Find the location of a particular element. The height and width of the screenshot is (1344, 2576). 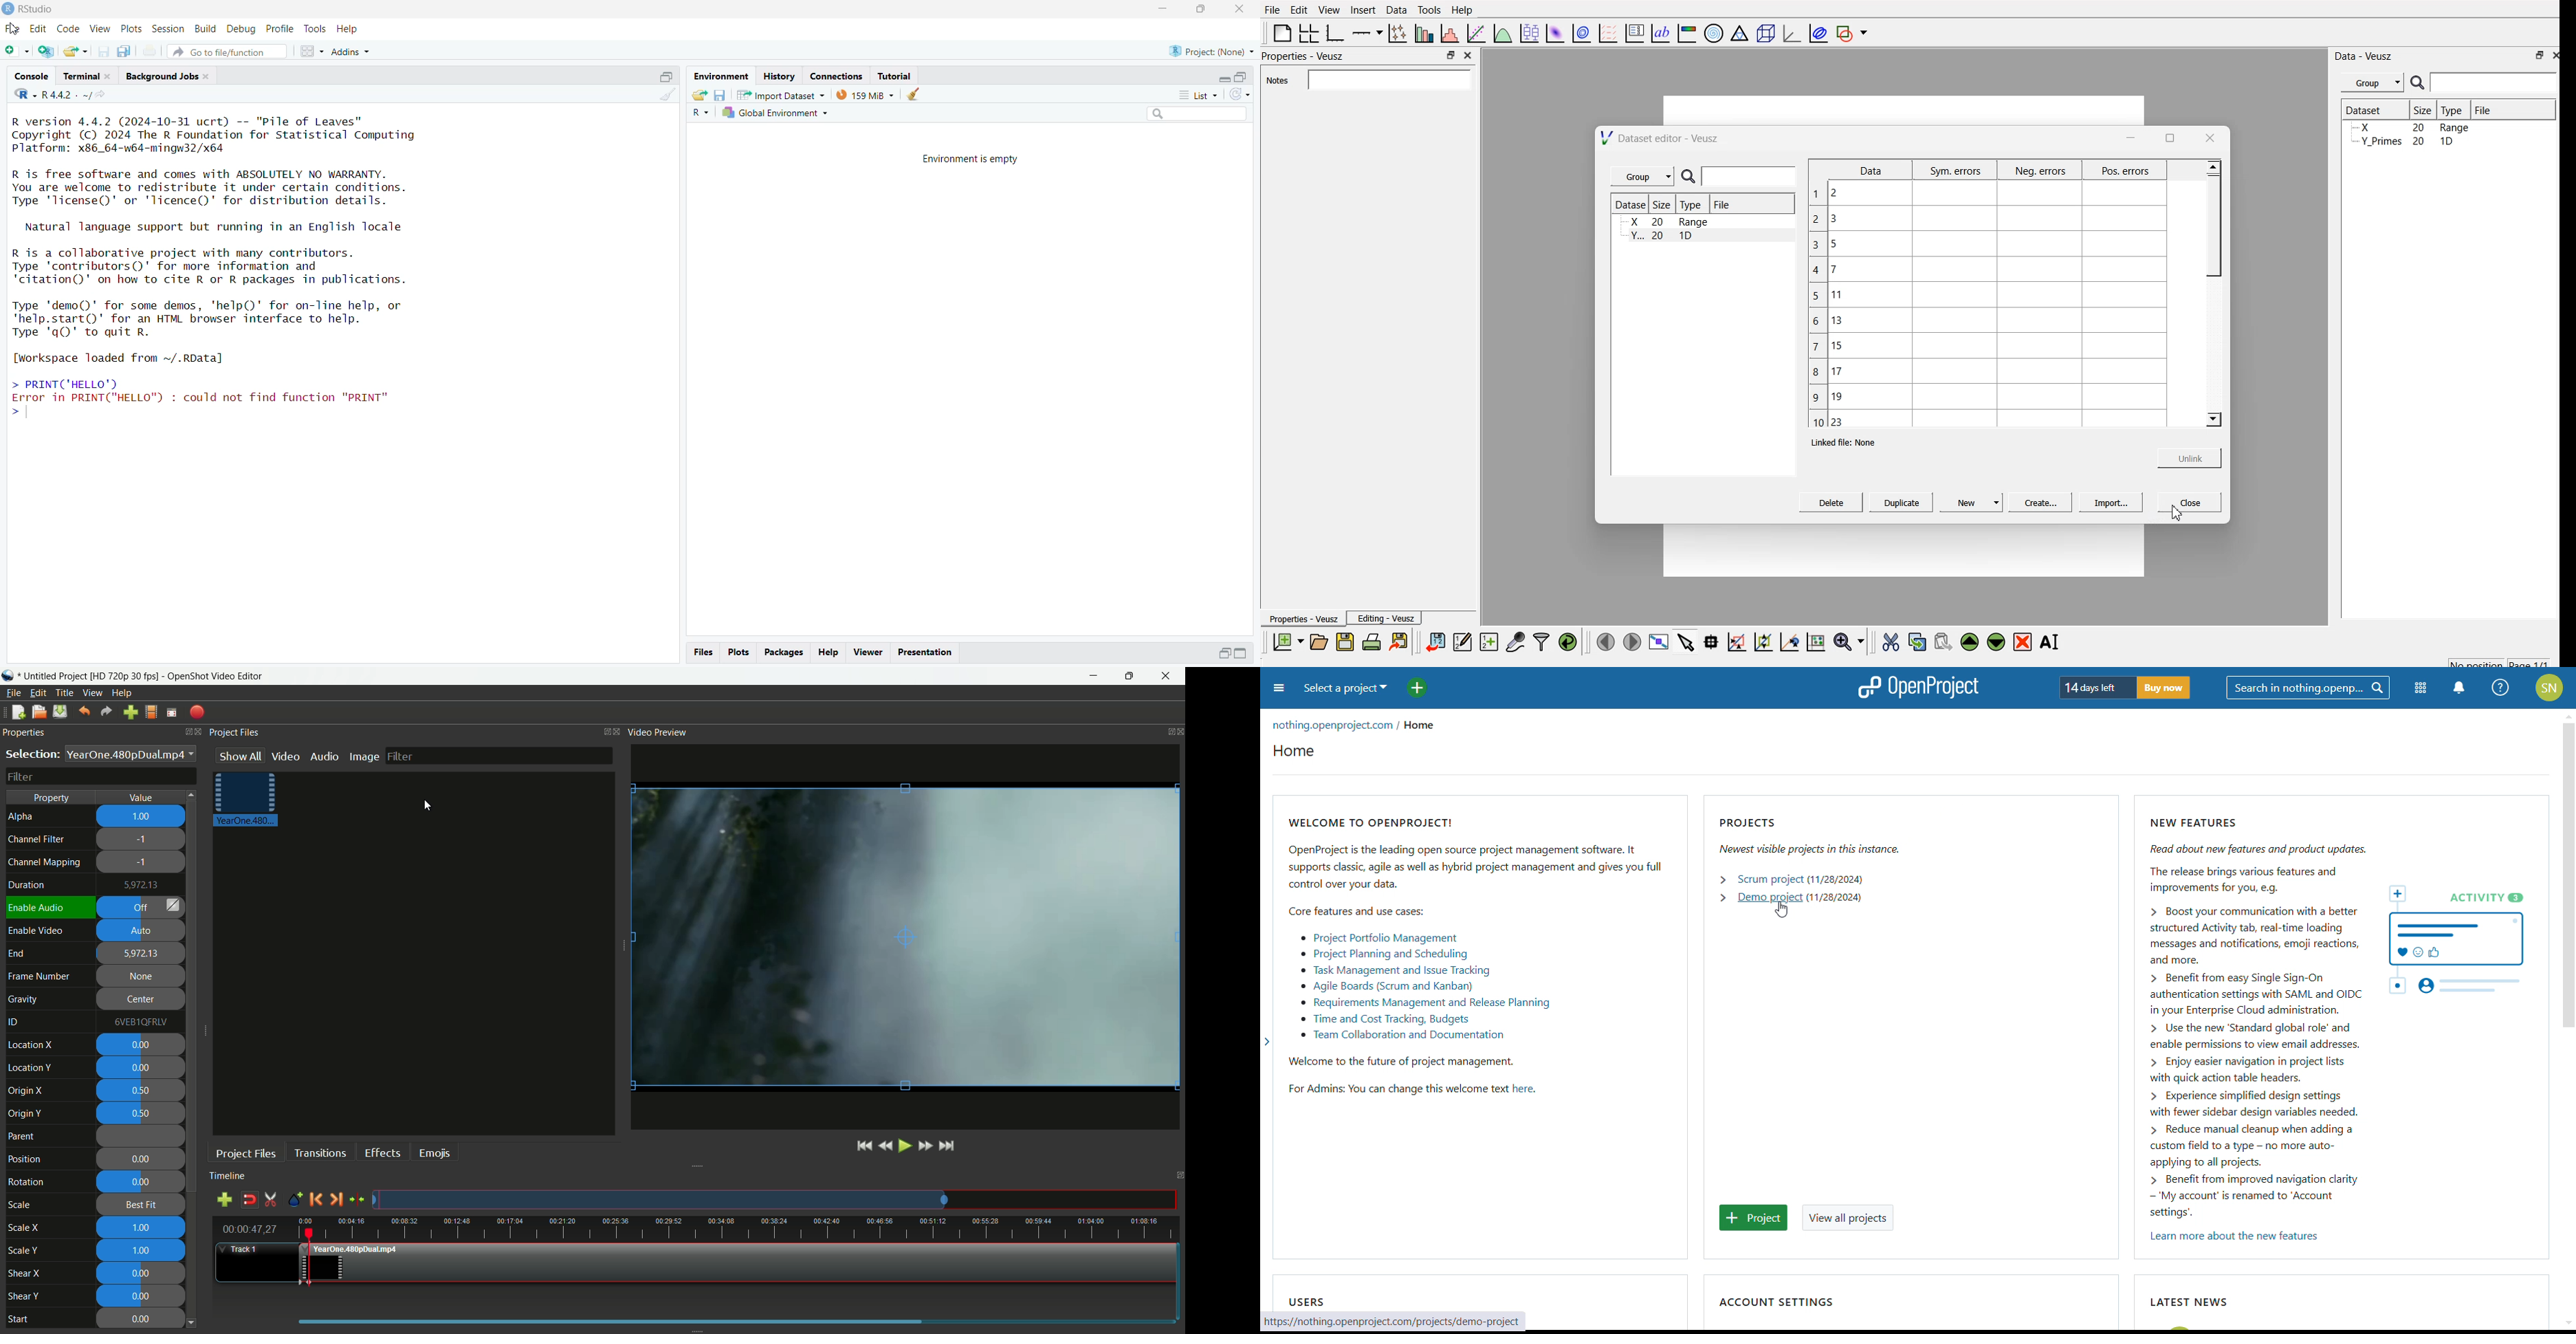

R is located at coordinates (698, 114).